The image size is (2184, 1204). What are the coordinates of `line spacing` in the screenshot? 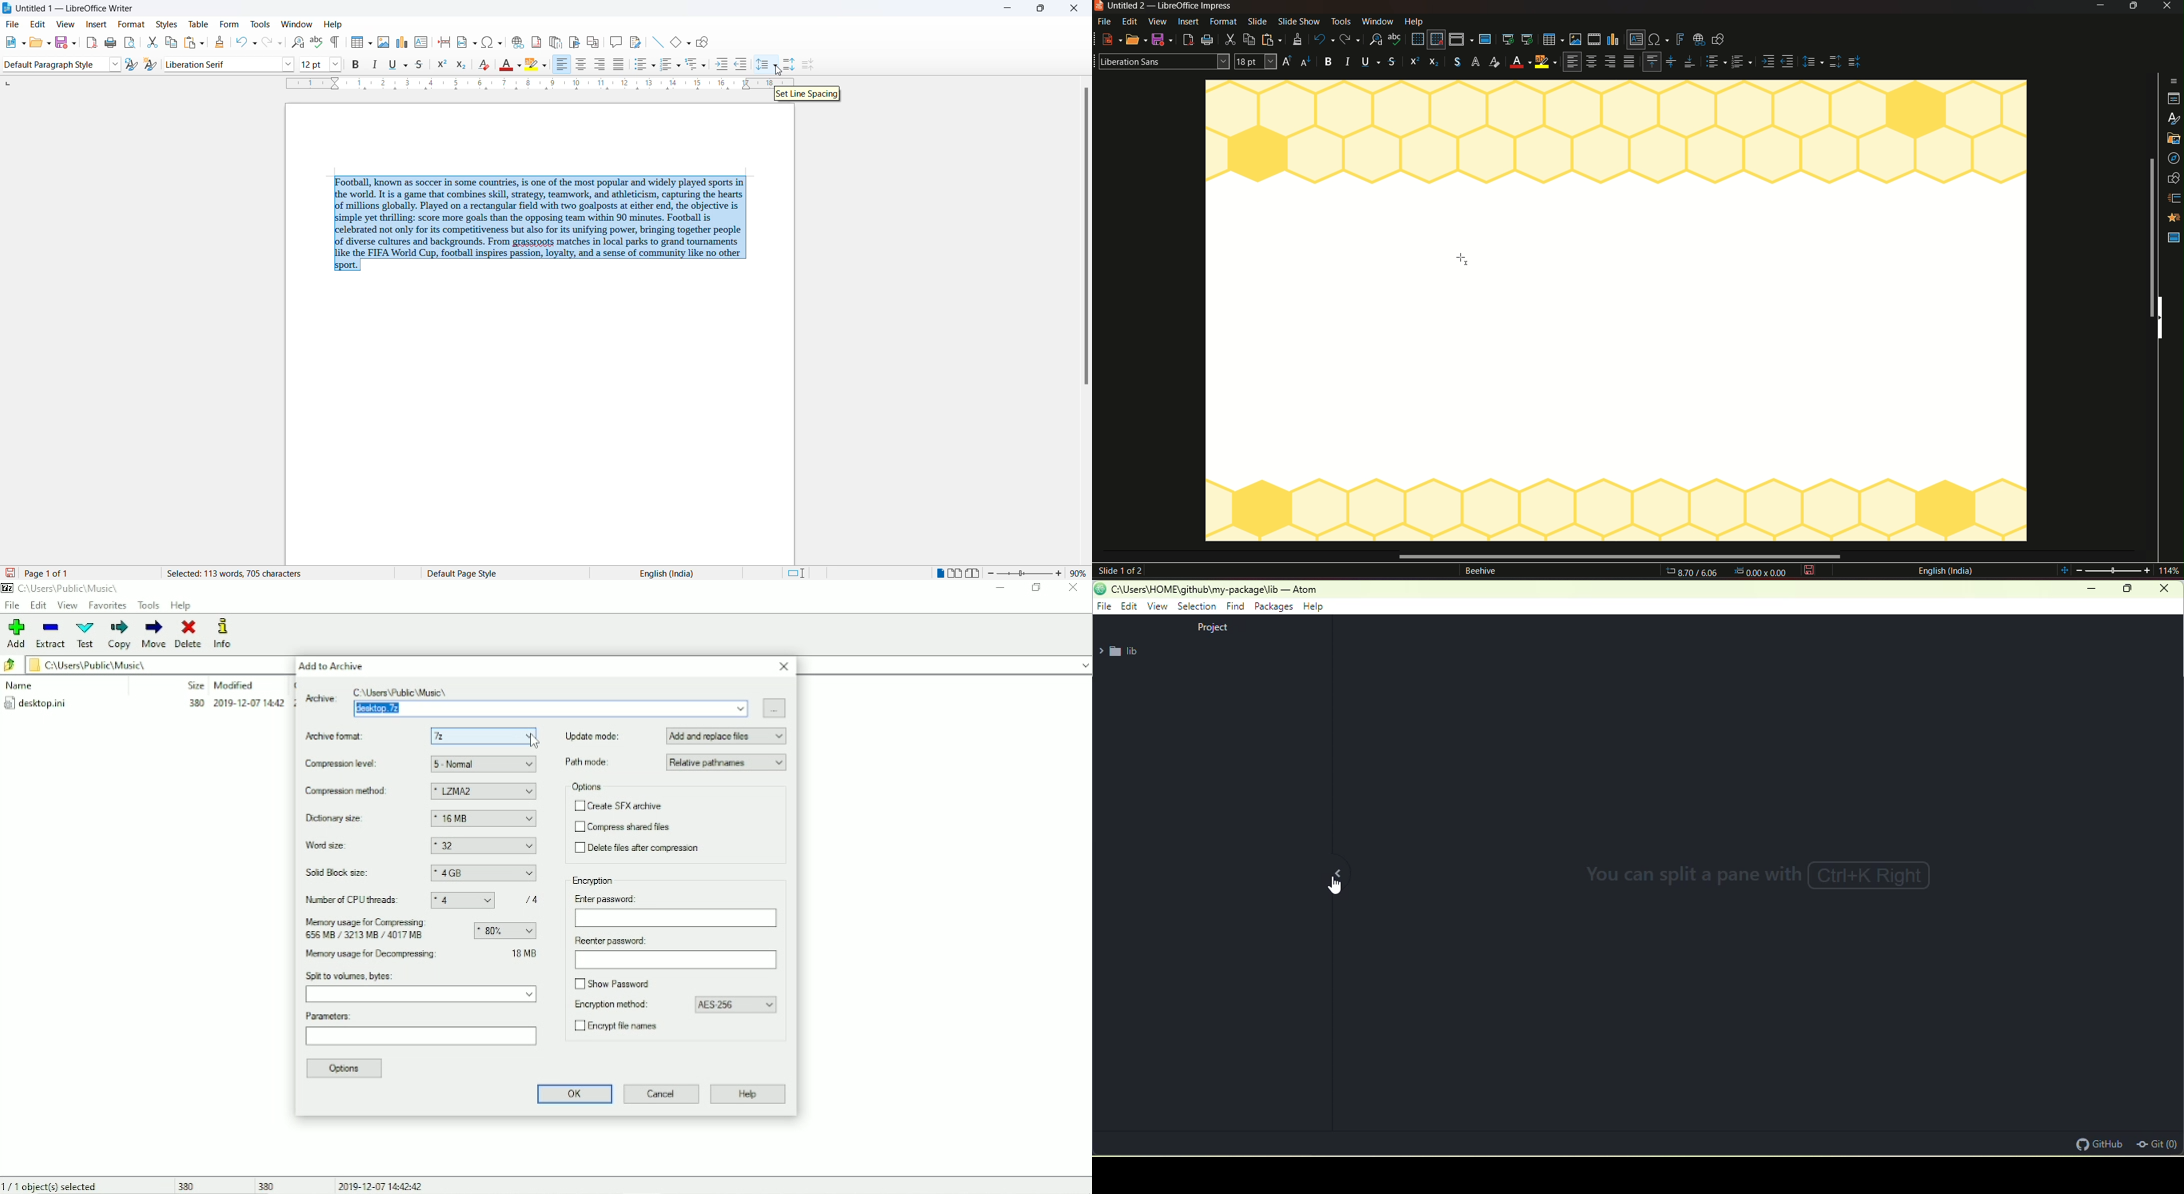 It's located at (762, 65).